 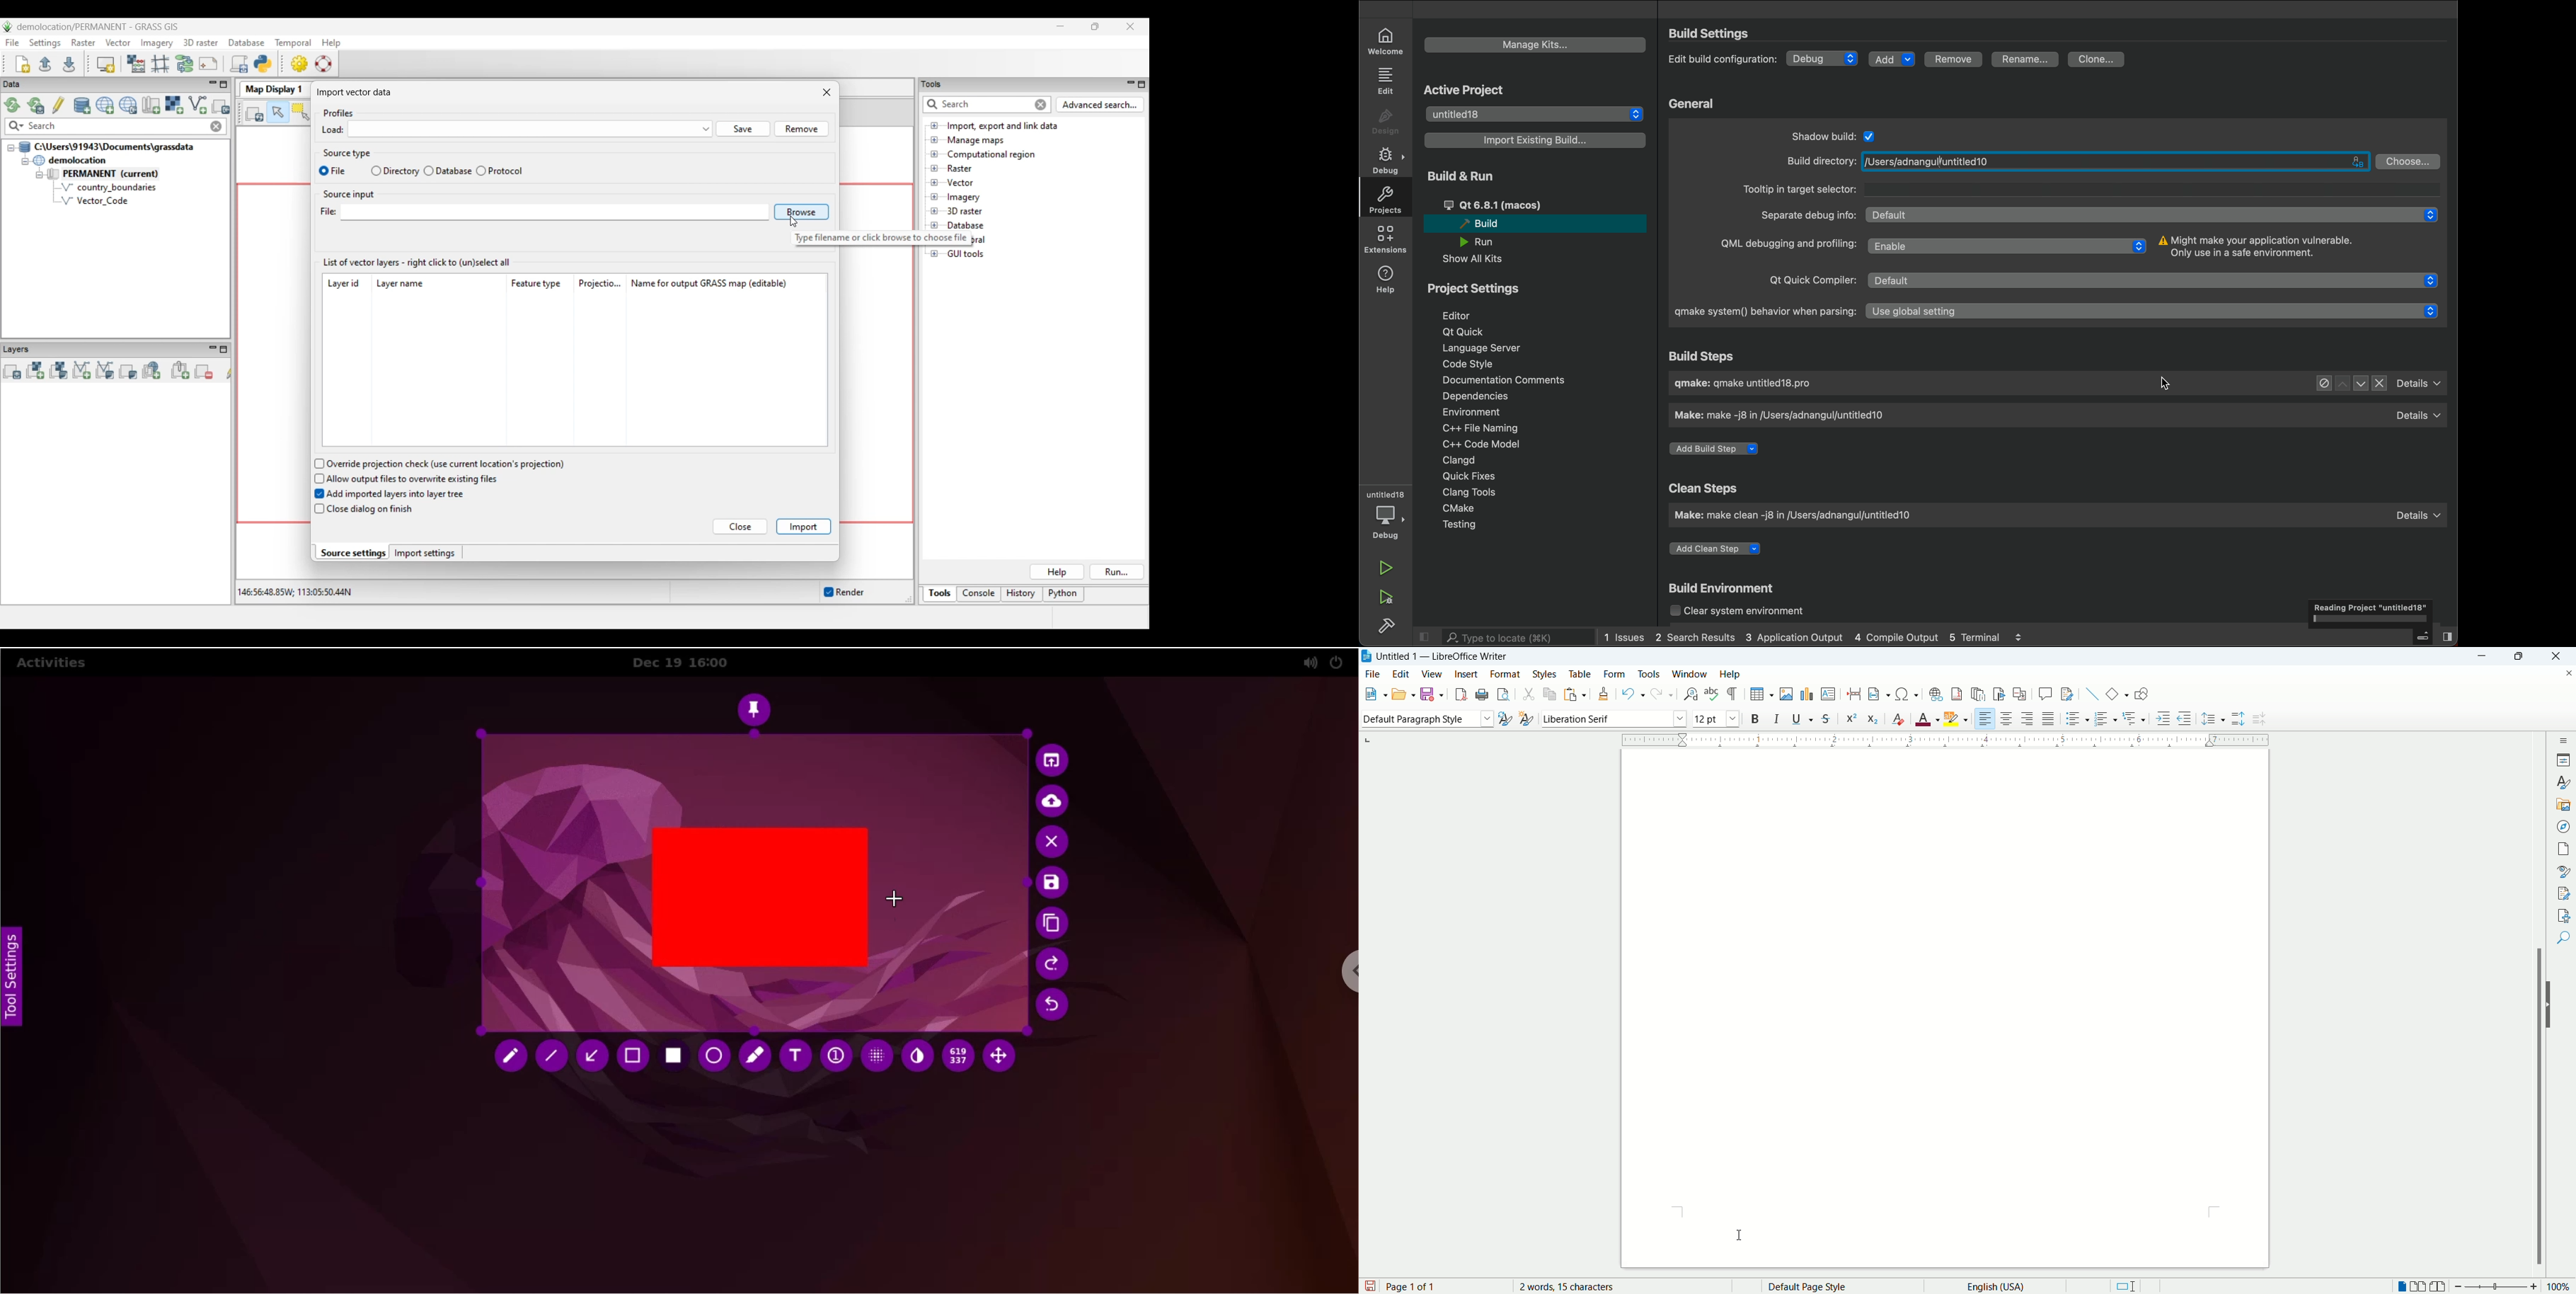 I want to click on save, so click(x=1370, y=1285).